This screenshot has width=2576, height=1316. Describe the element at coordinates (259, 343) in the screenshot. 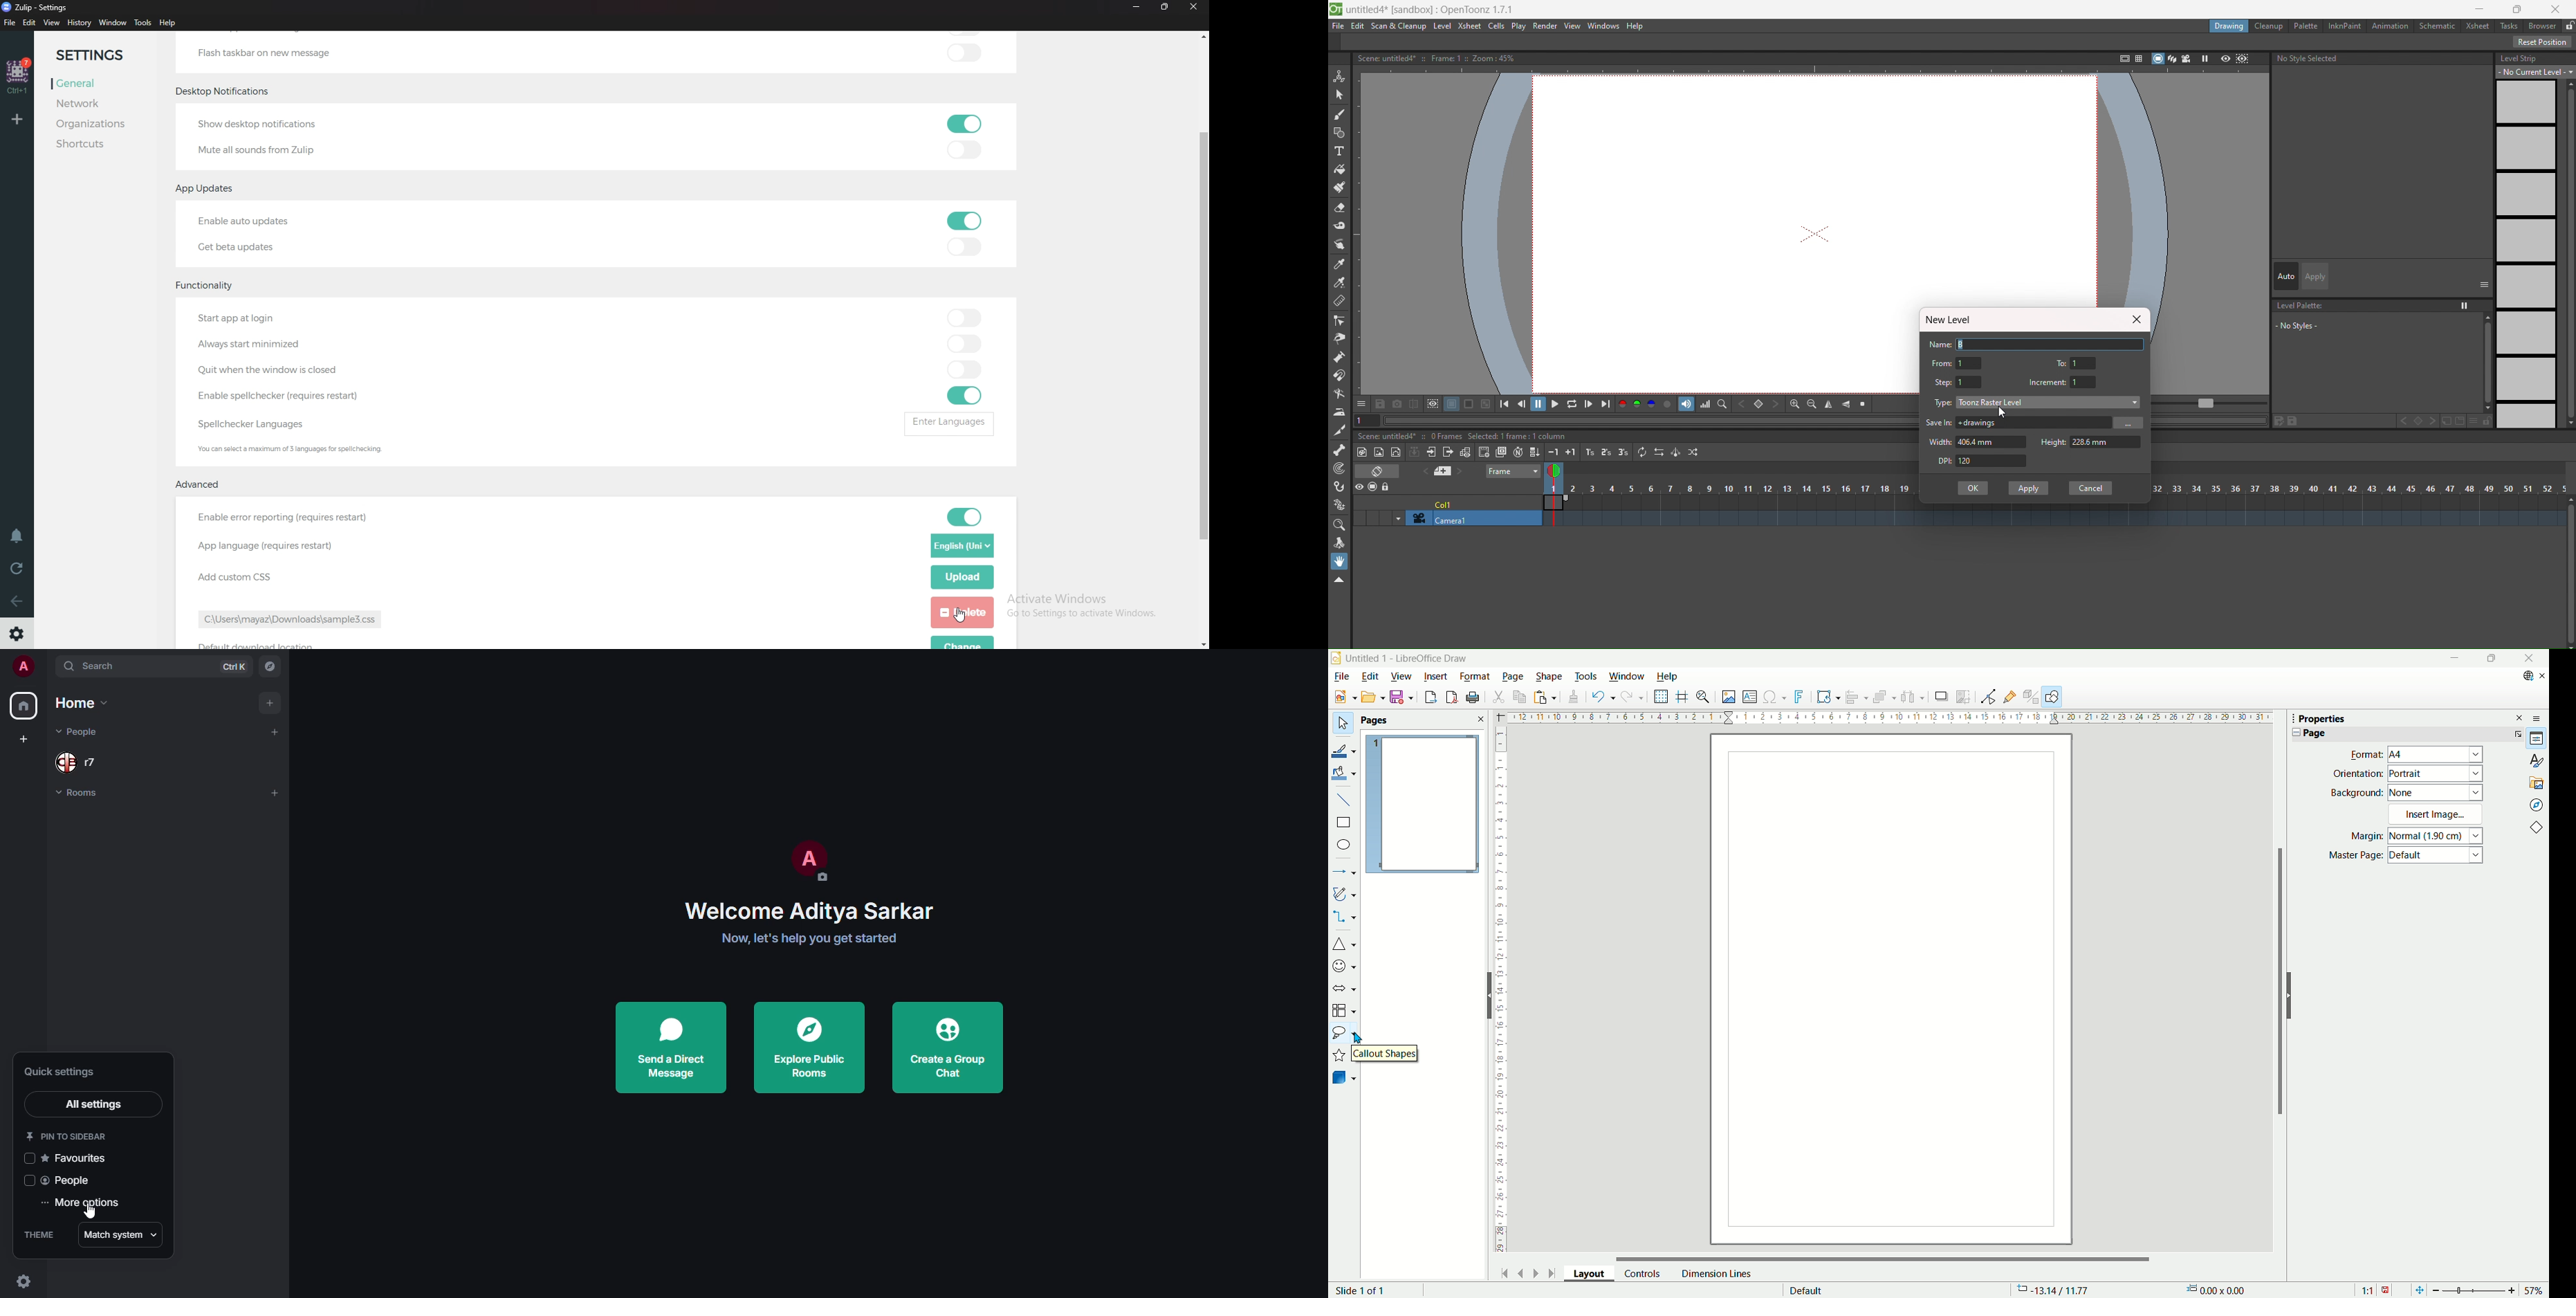

I see `Always start minimized` at that location.